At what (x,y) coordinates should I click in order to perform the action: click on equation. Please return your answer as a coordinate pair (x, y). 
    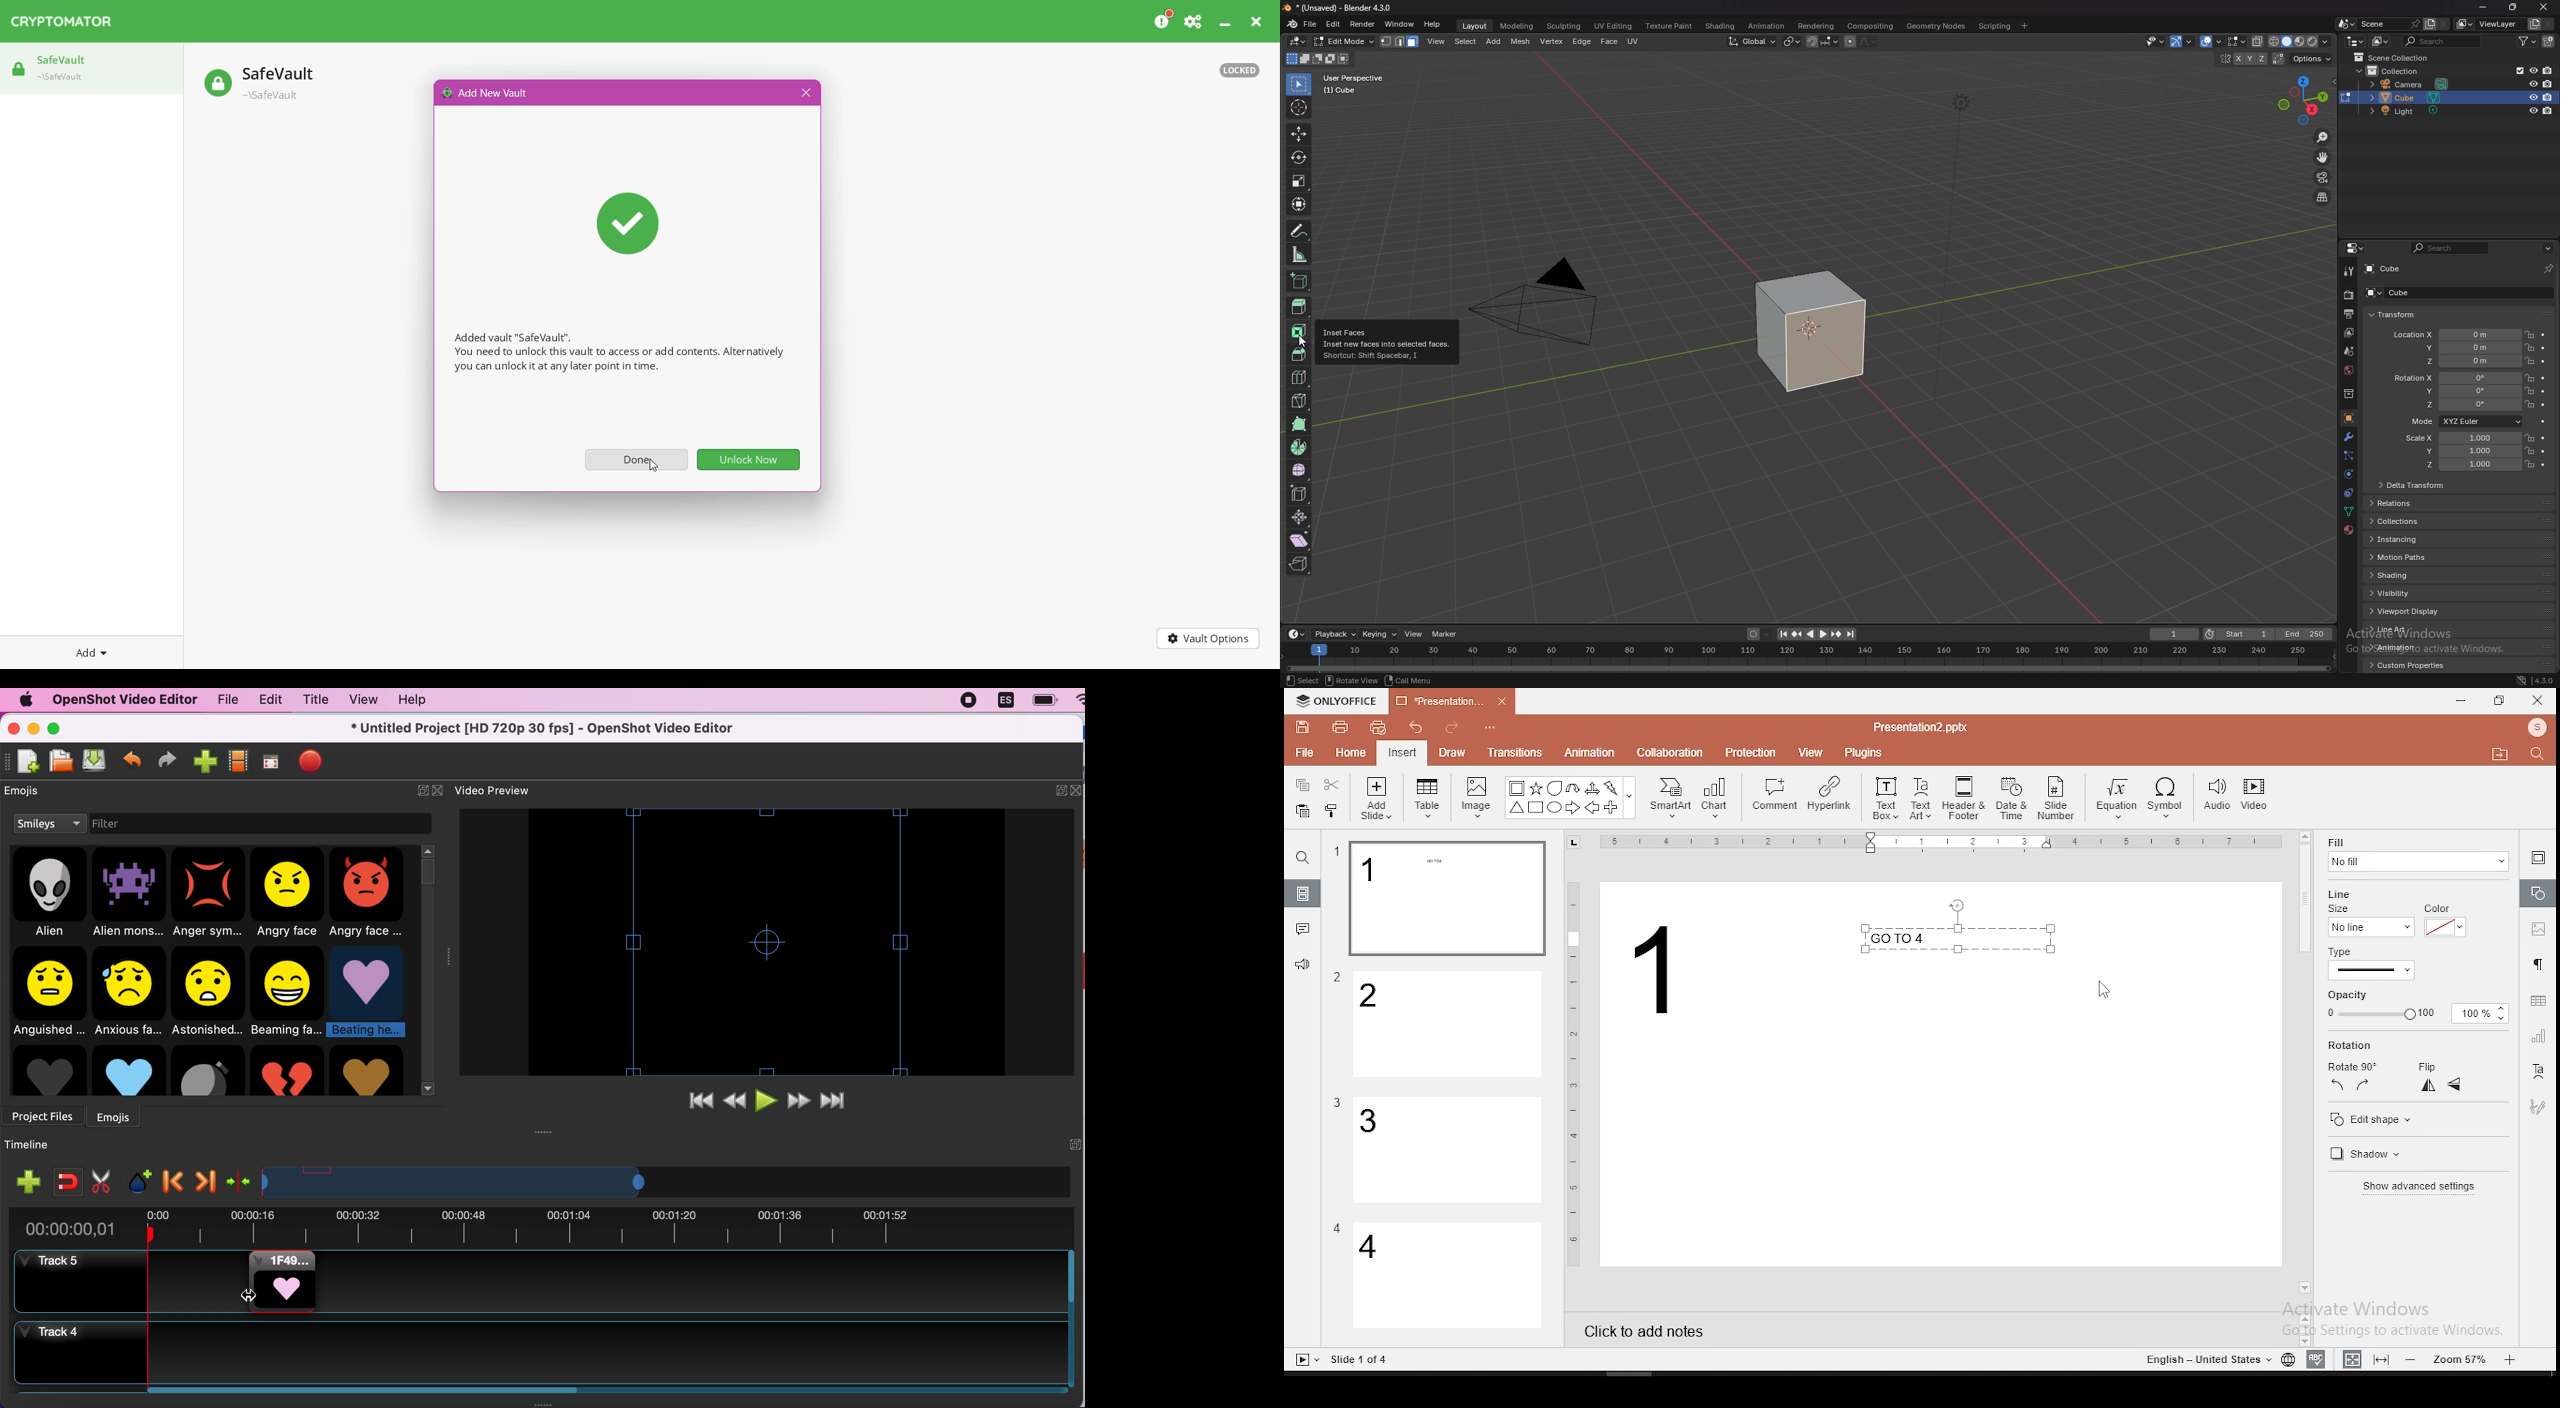
    Looking at the image, I should click on (2115, 799).